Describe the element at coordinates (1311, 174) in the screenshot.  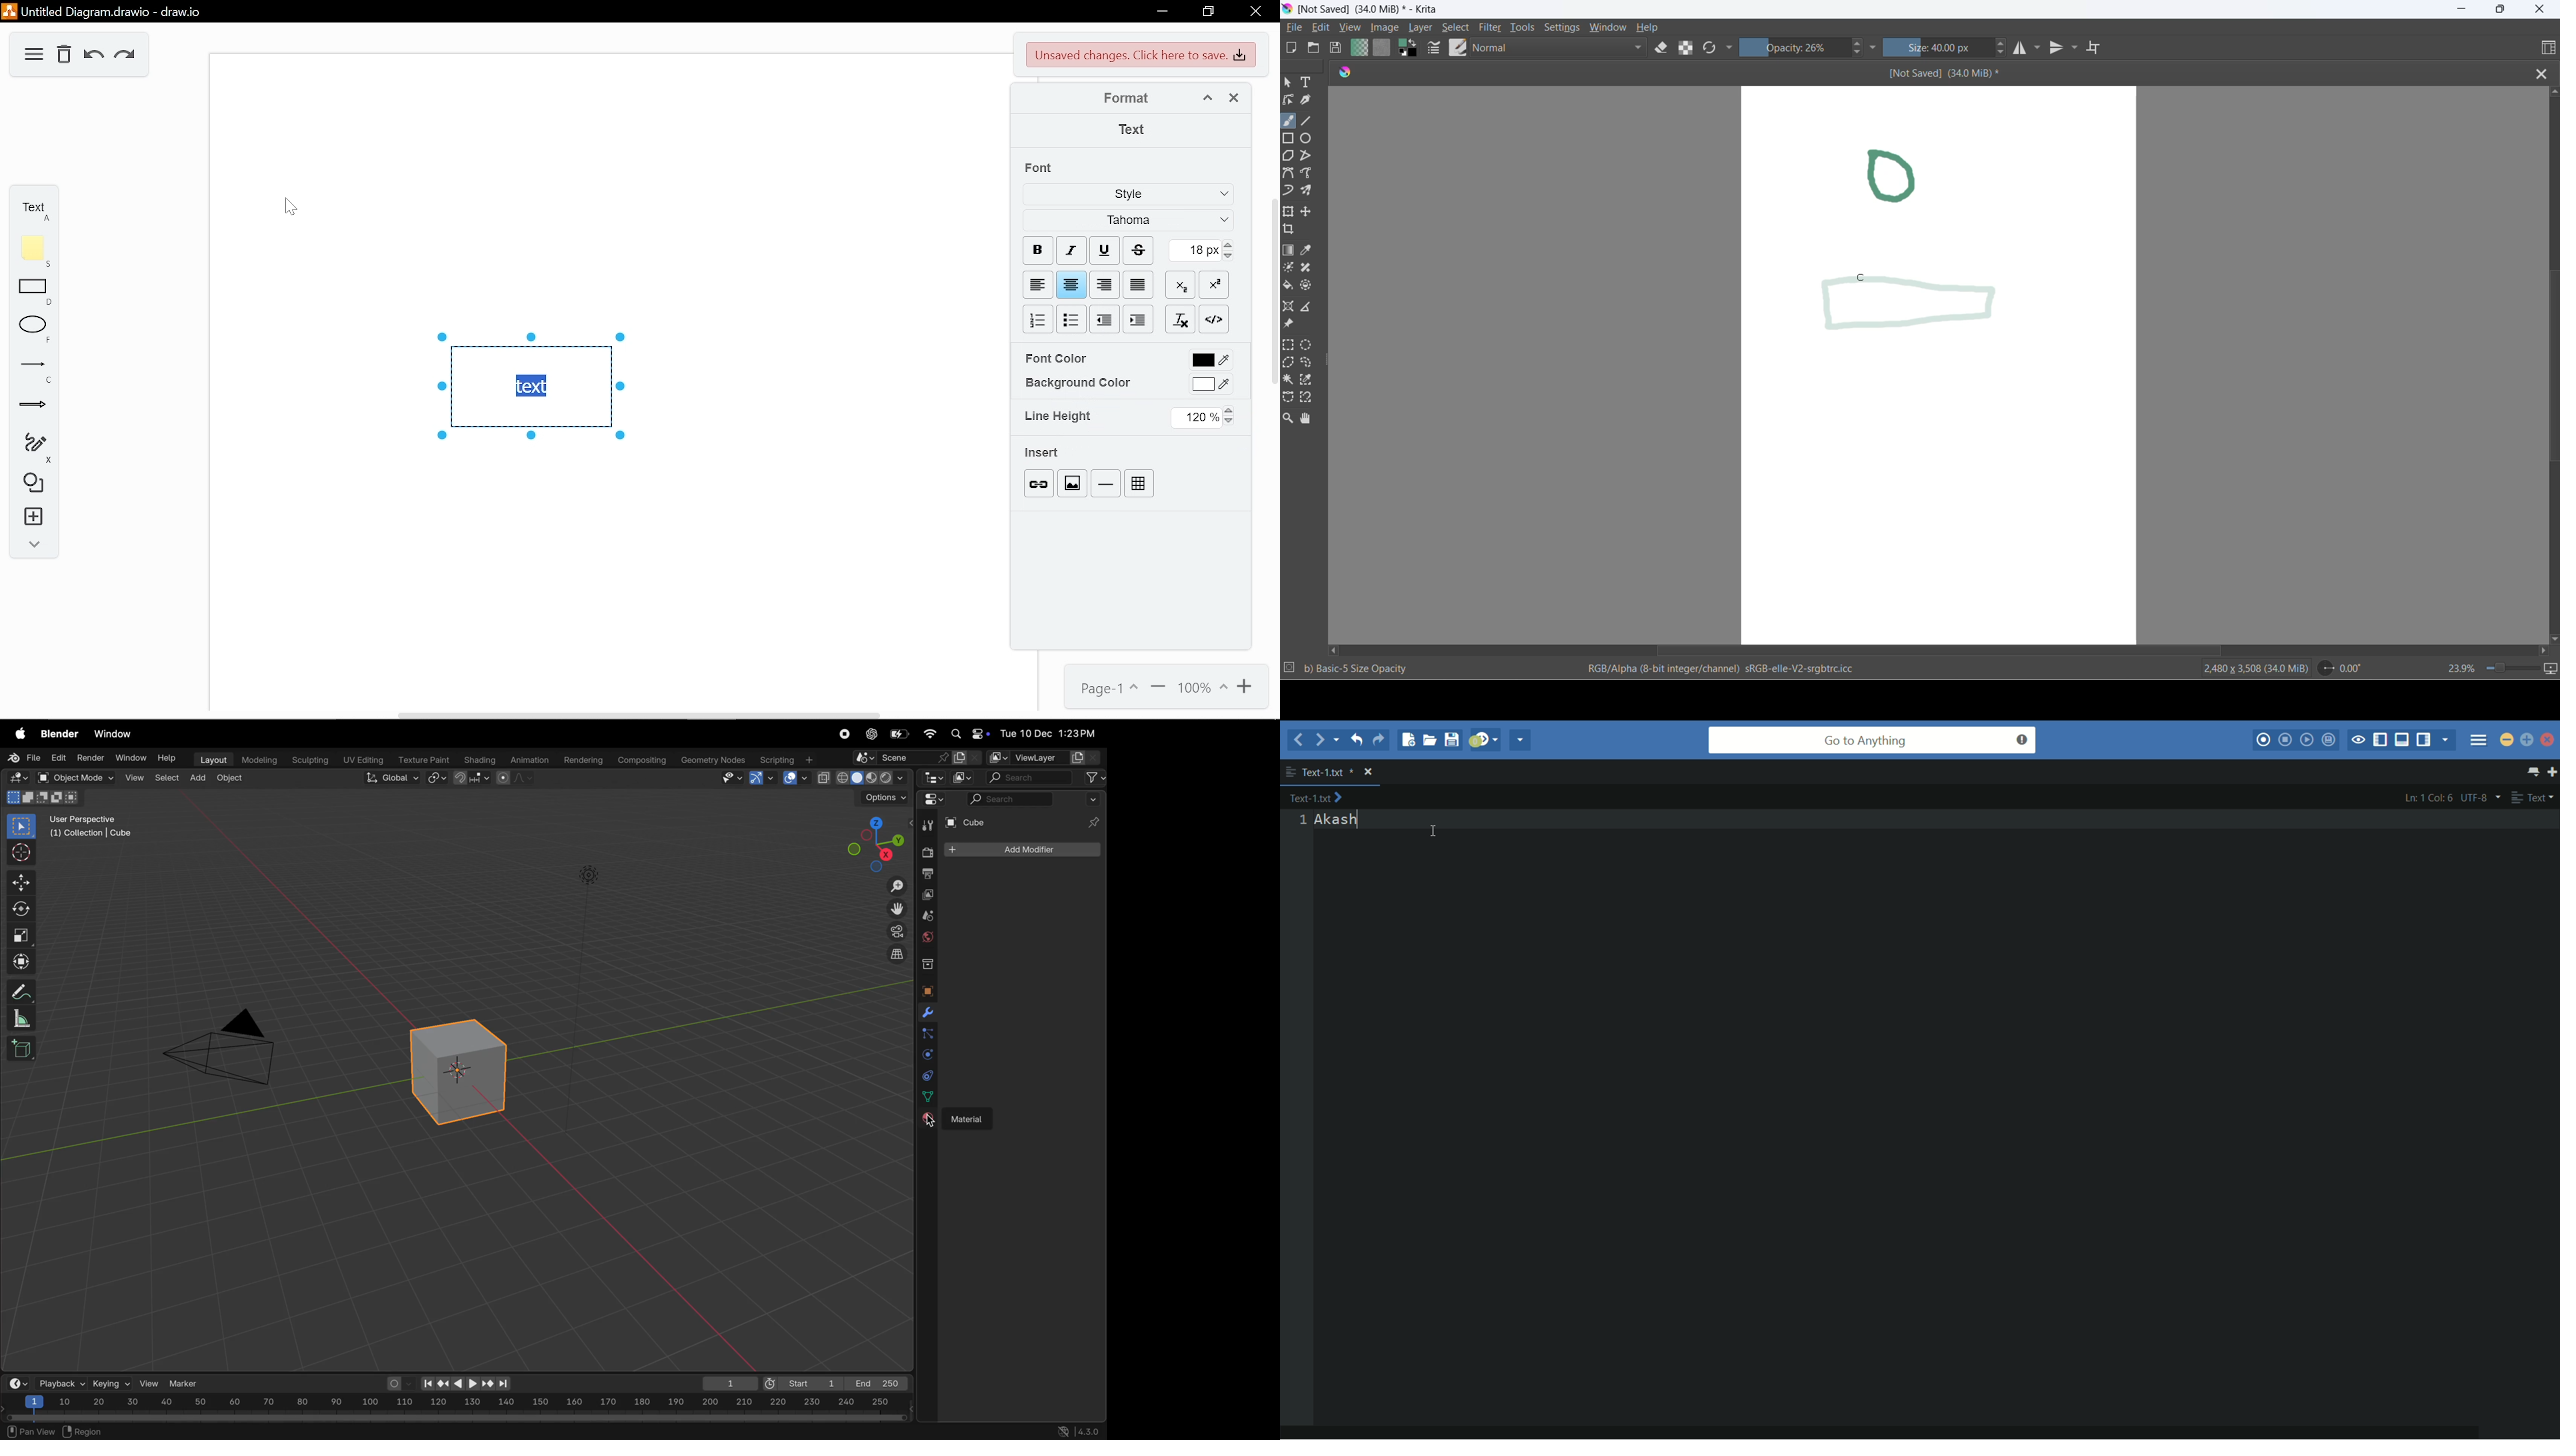
I see `freehand path tool` at that location.